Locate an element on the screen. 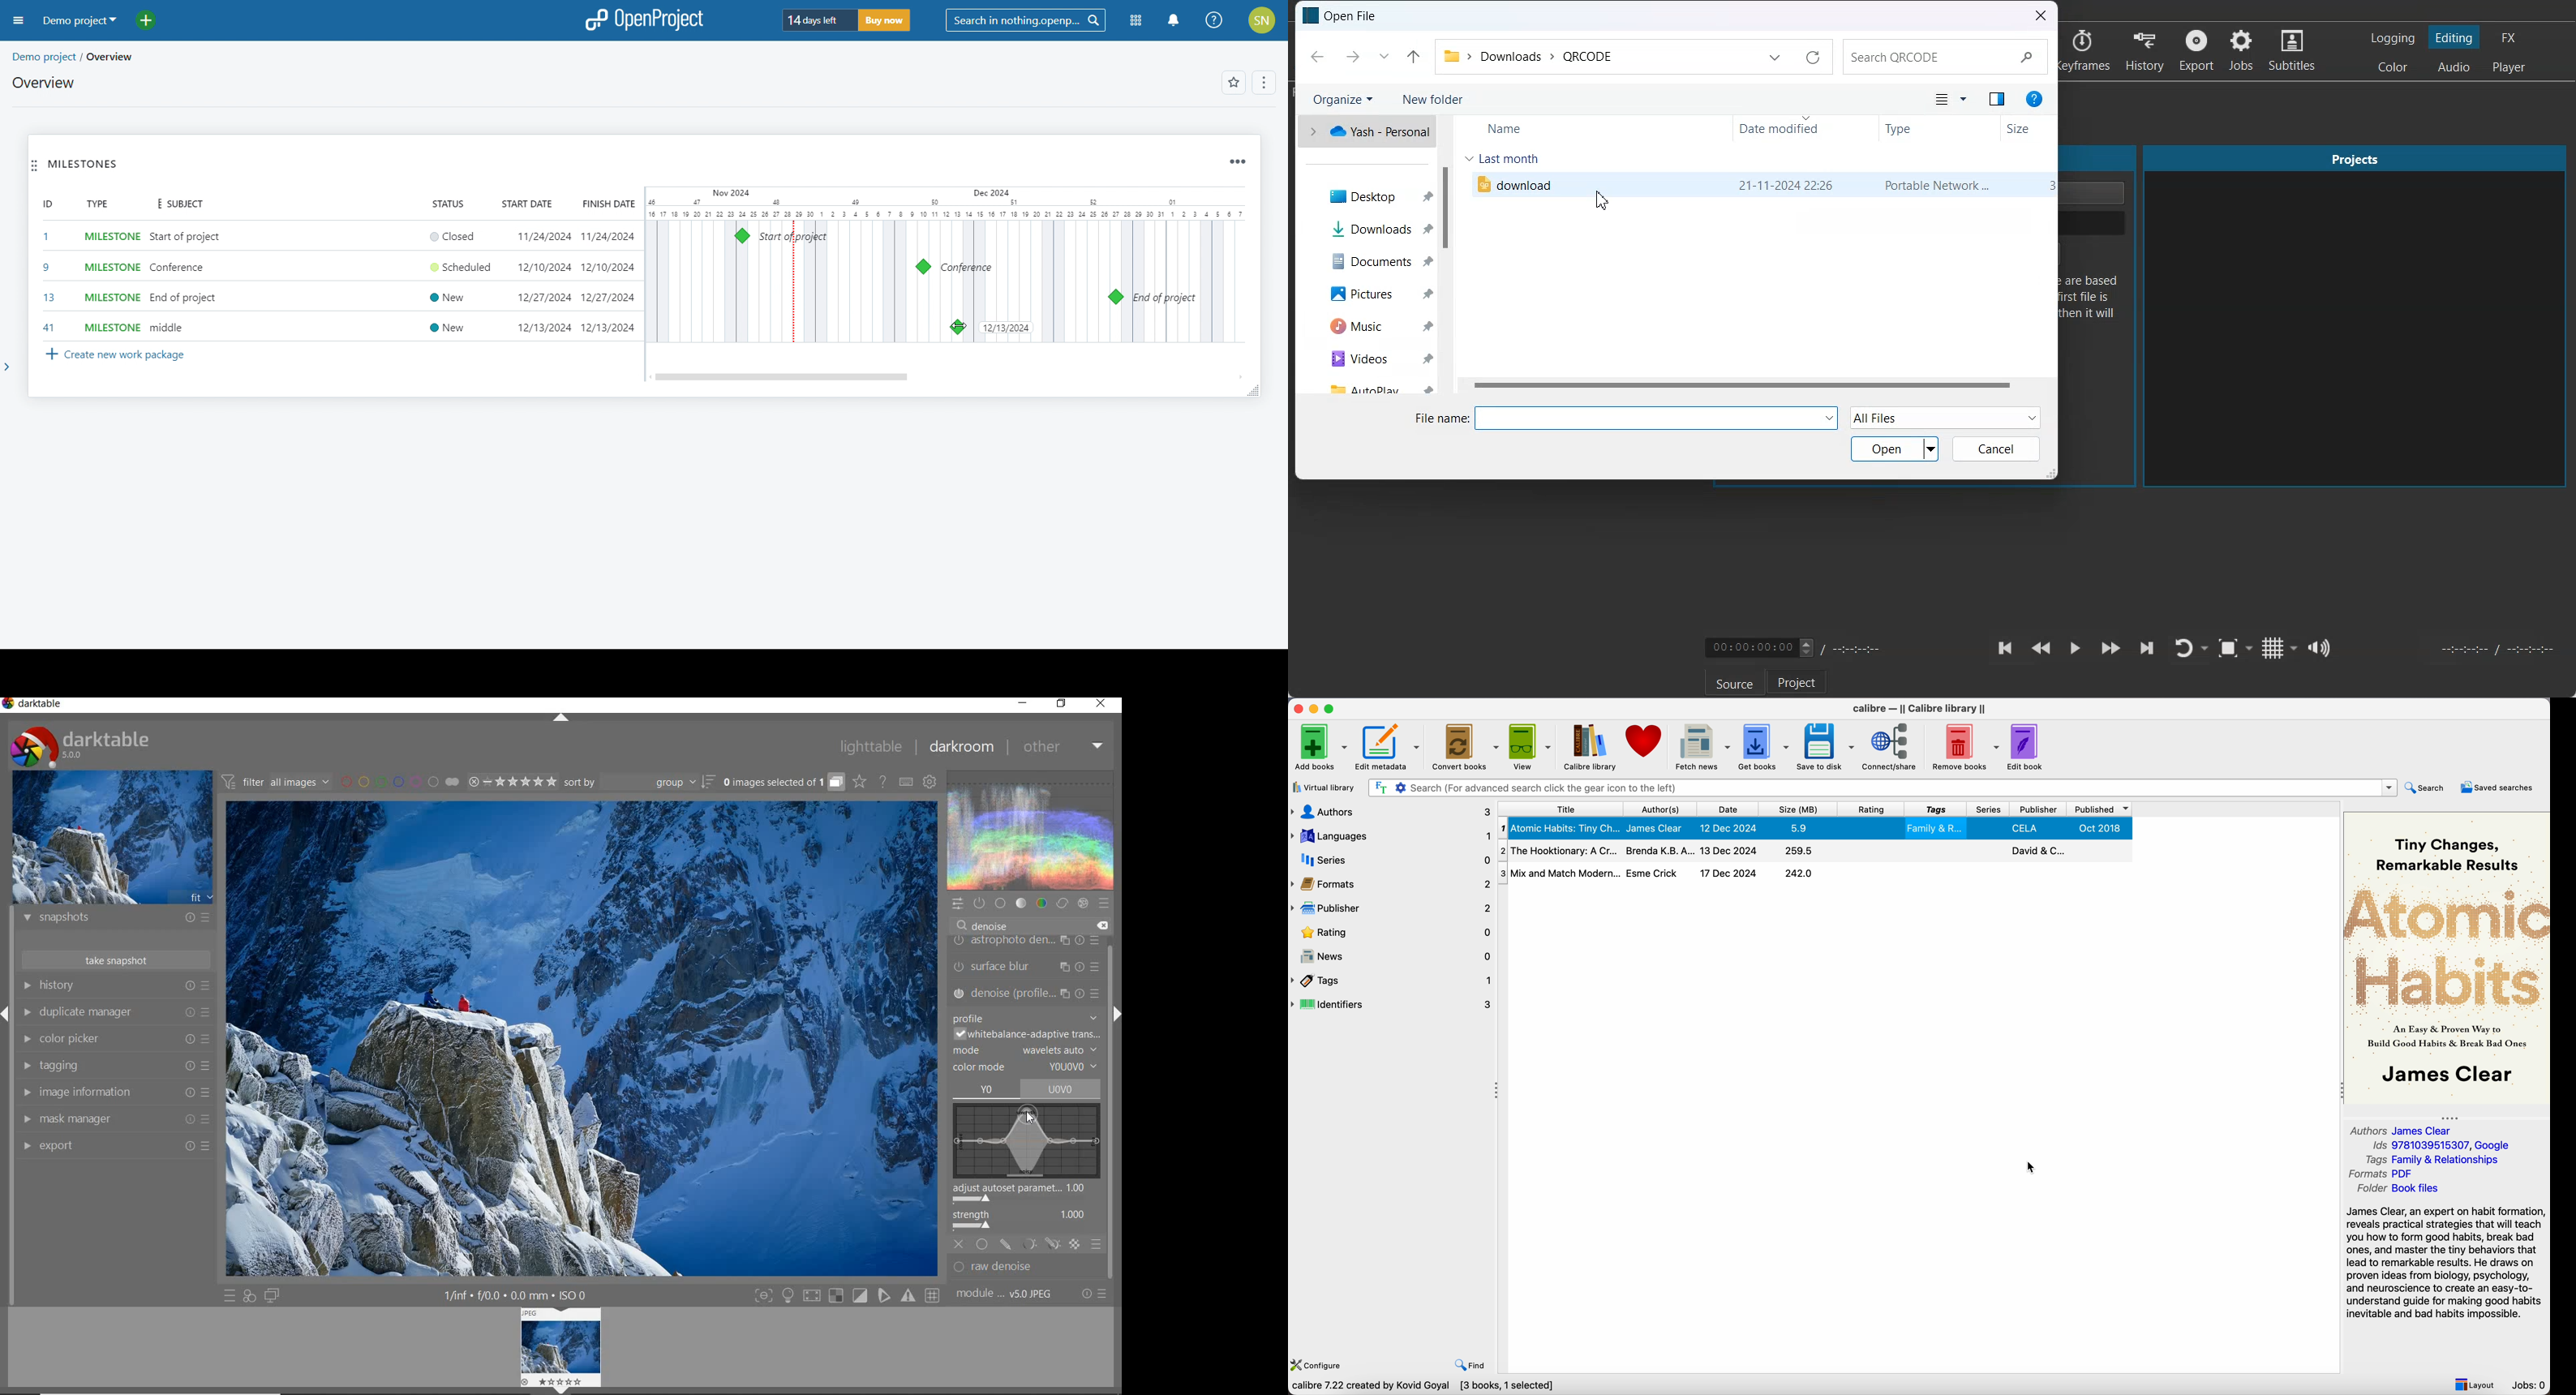  tone is located at coordinates (1021, 903).